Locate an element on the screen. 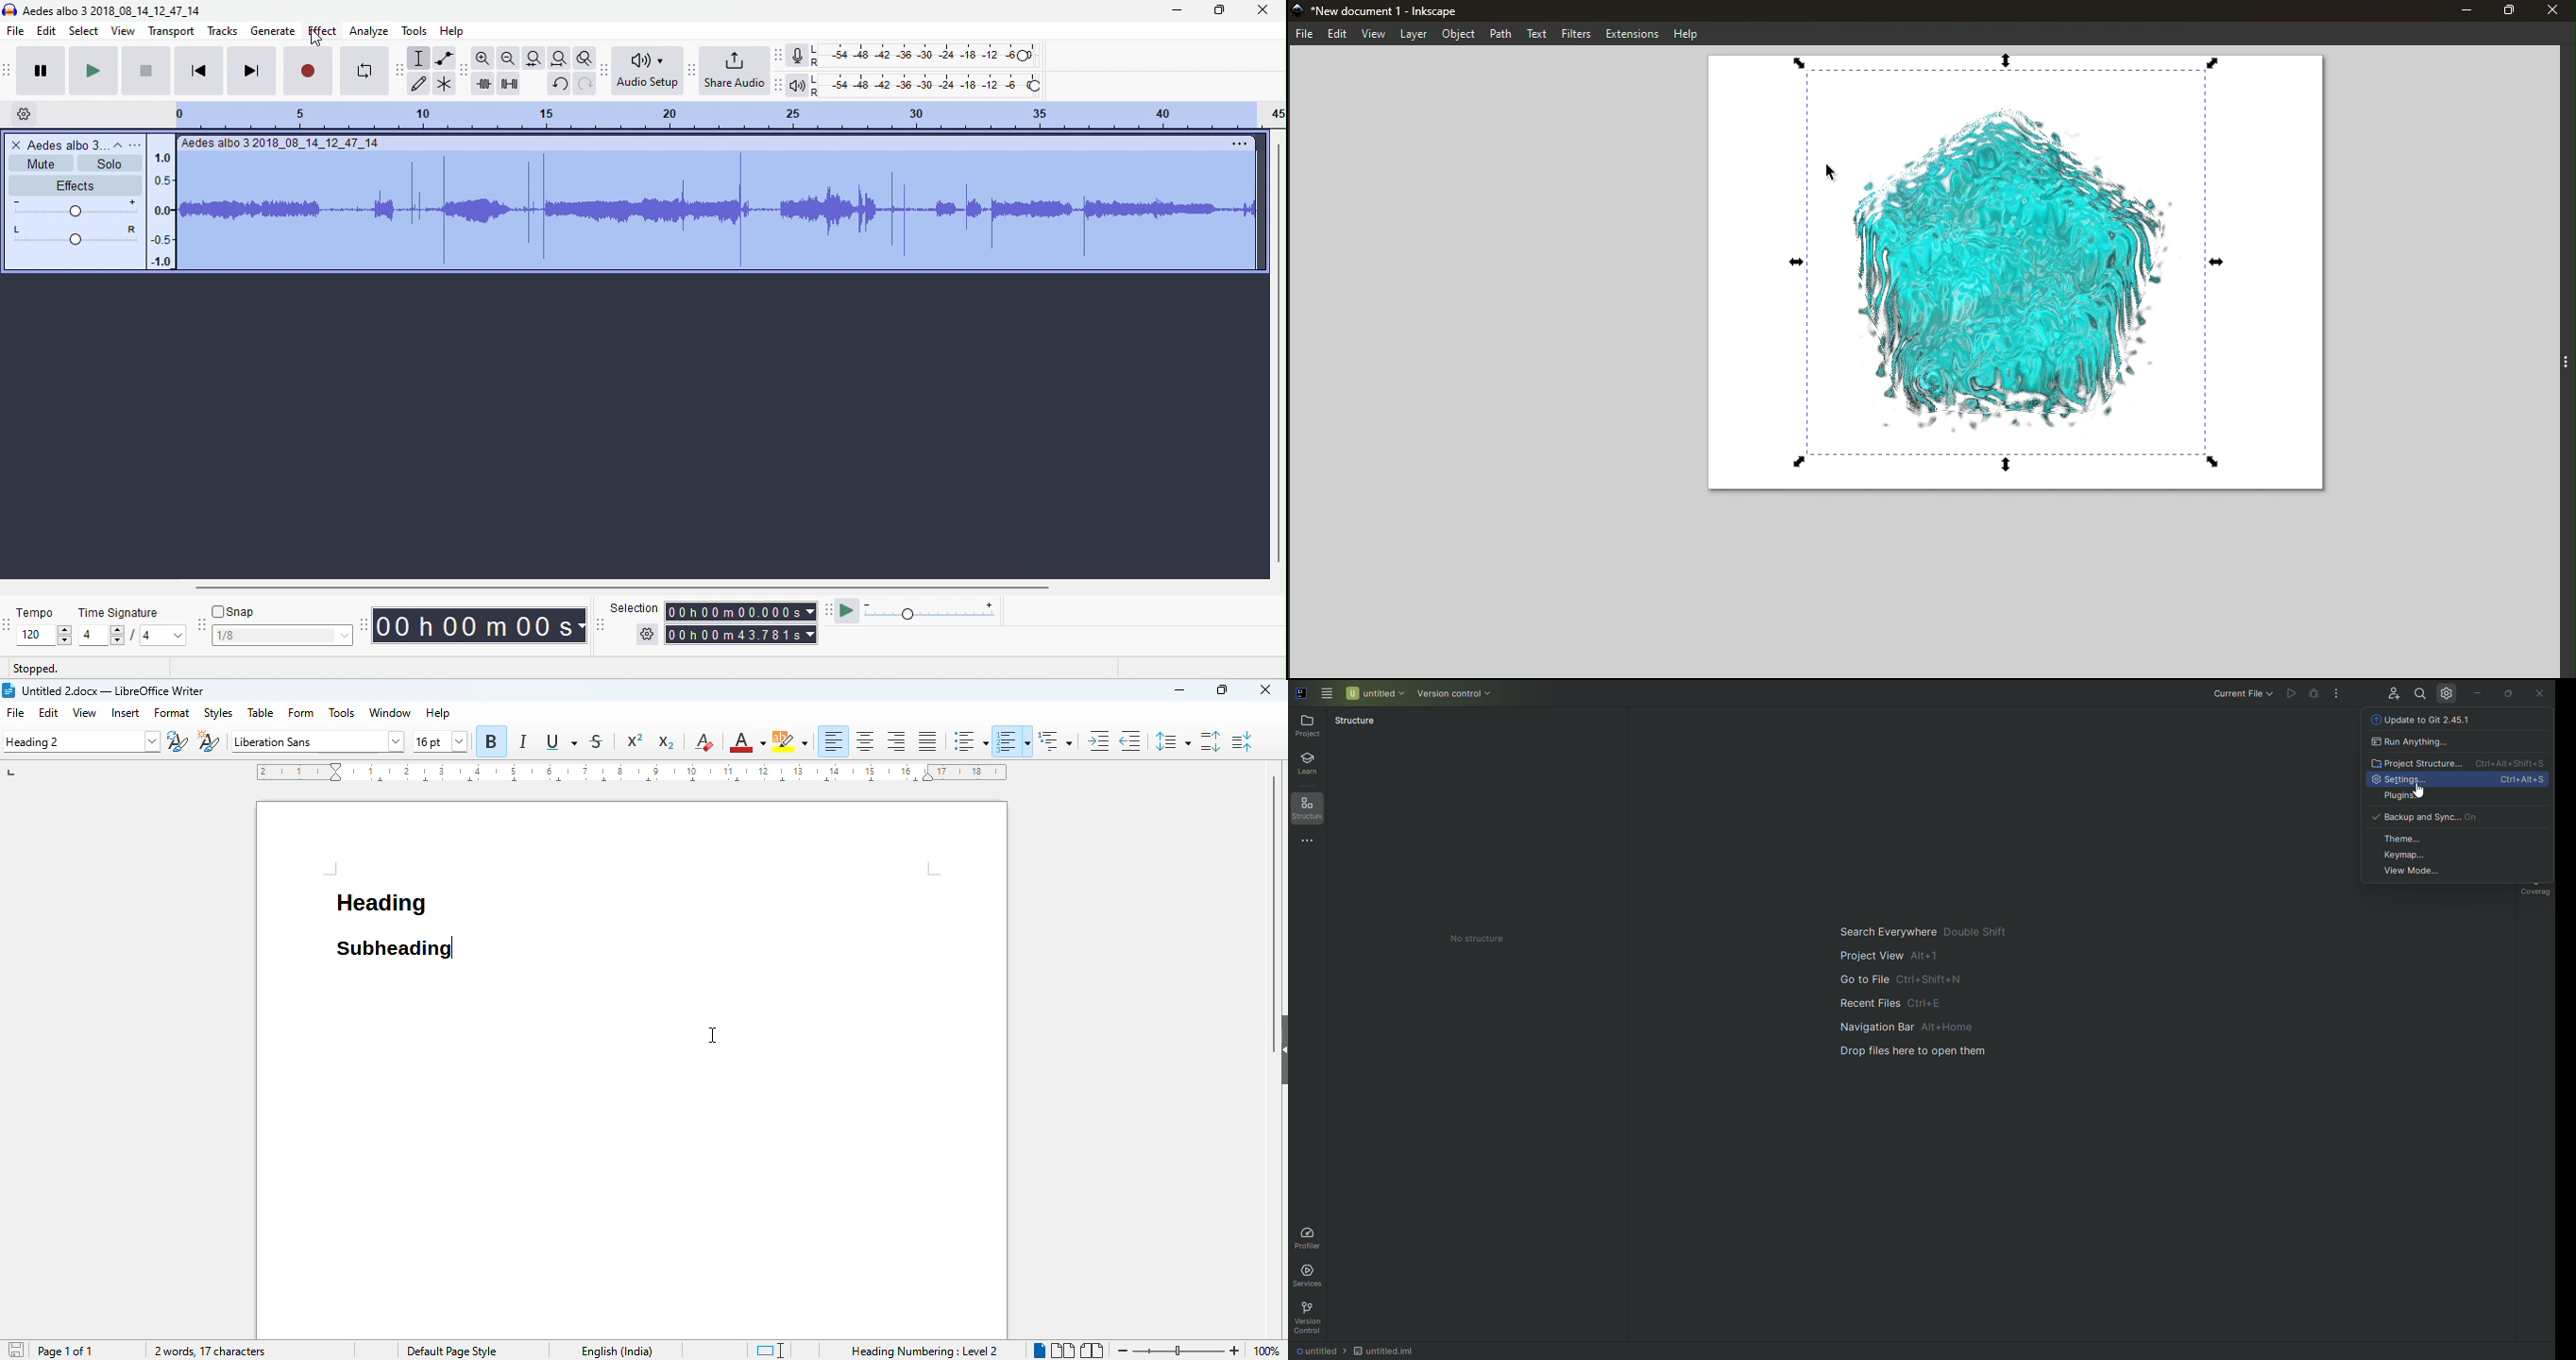 This screenshot has height=1372, width=2576. select time signature is located at coordinates (131, 636).